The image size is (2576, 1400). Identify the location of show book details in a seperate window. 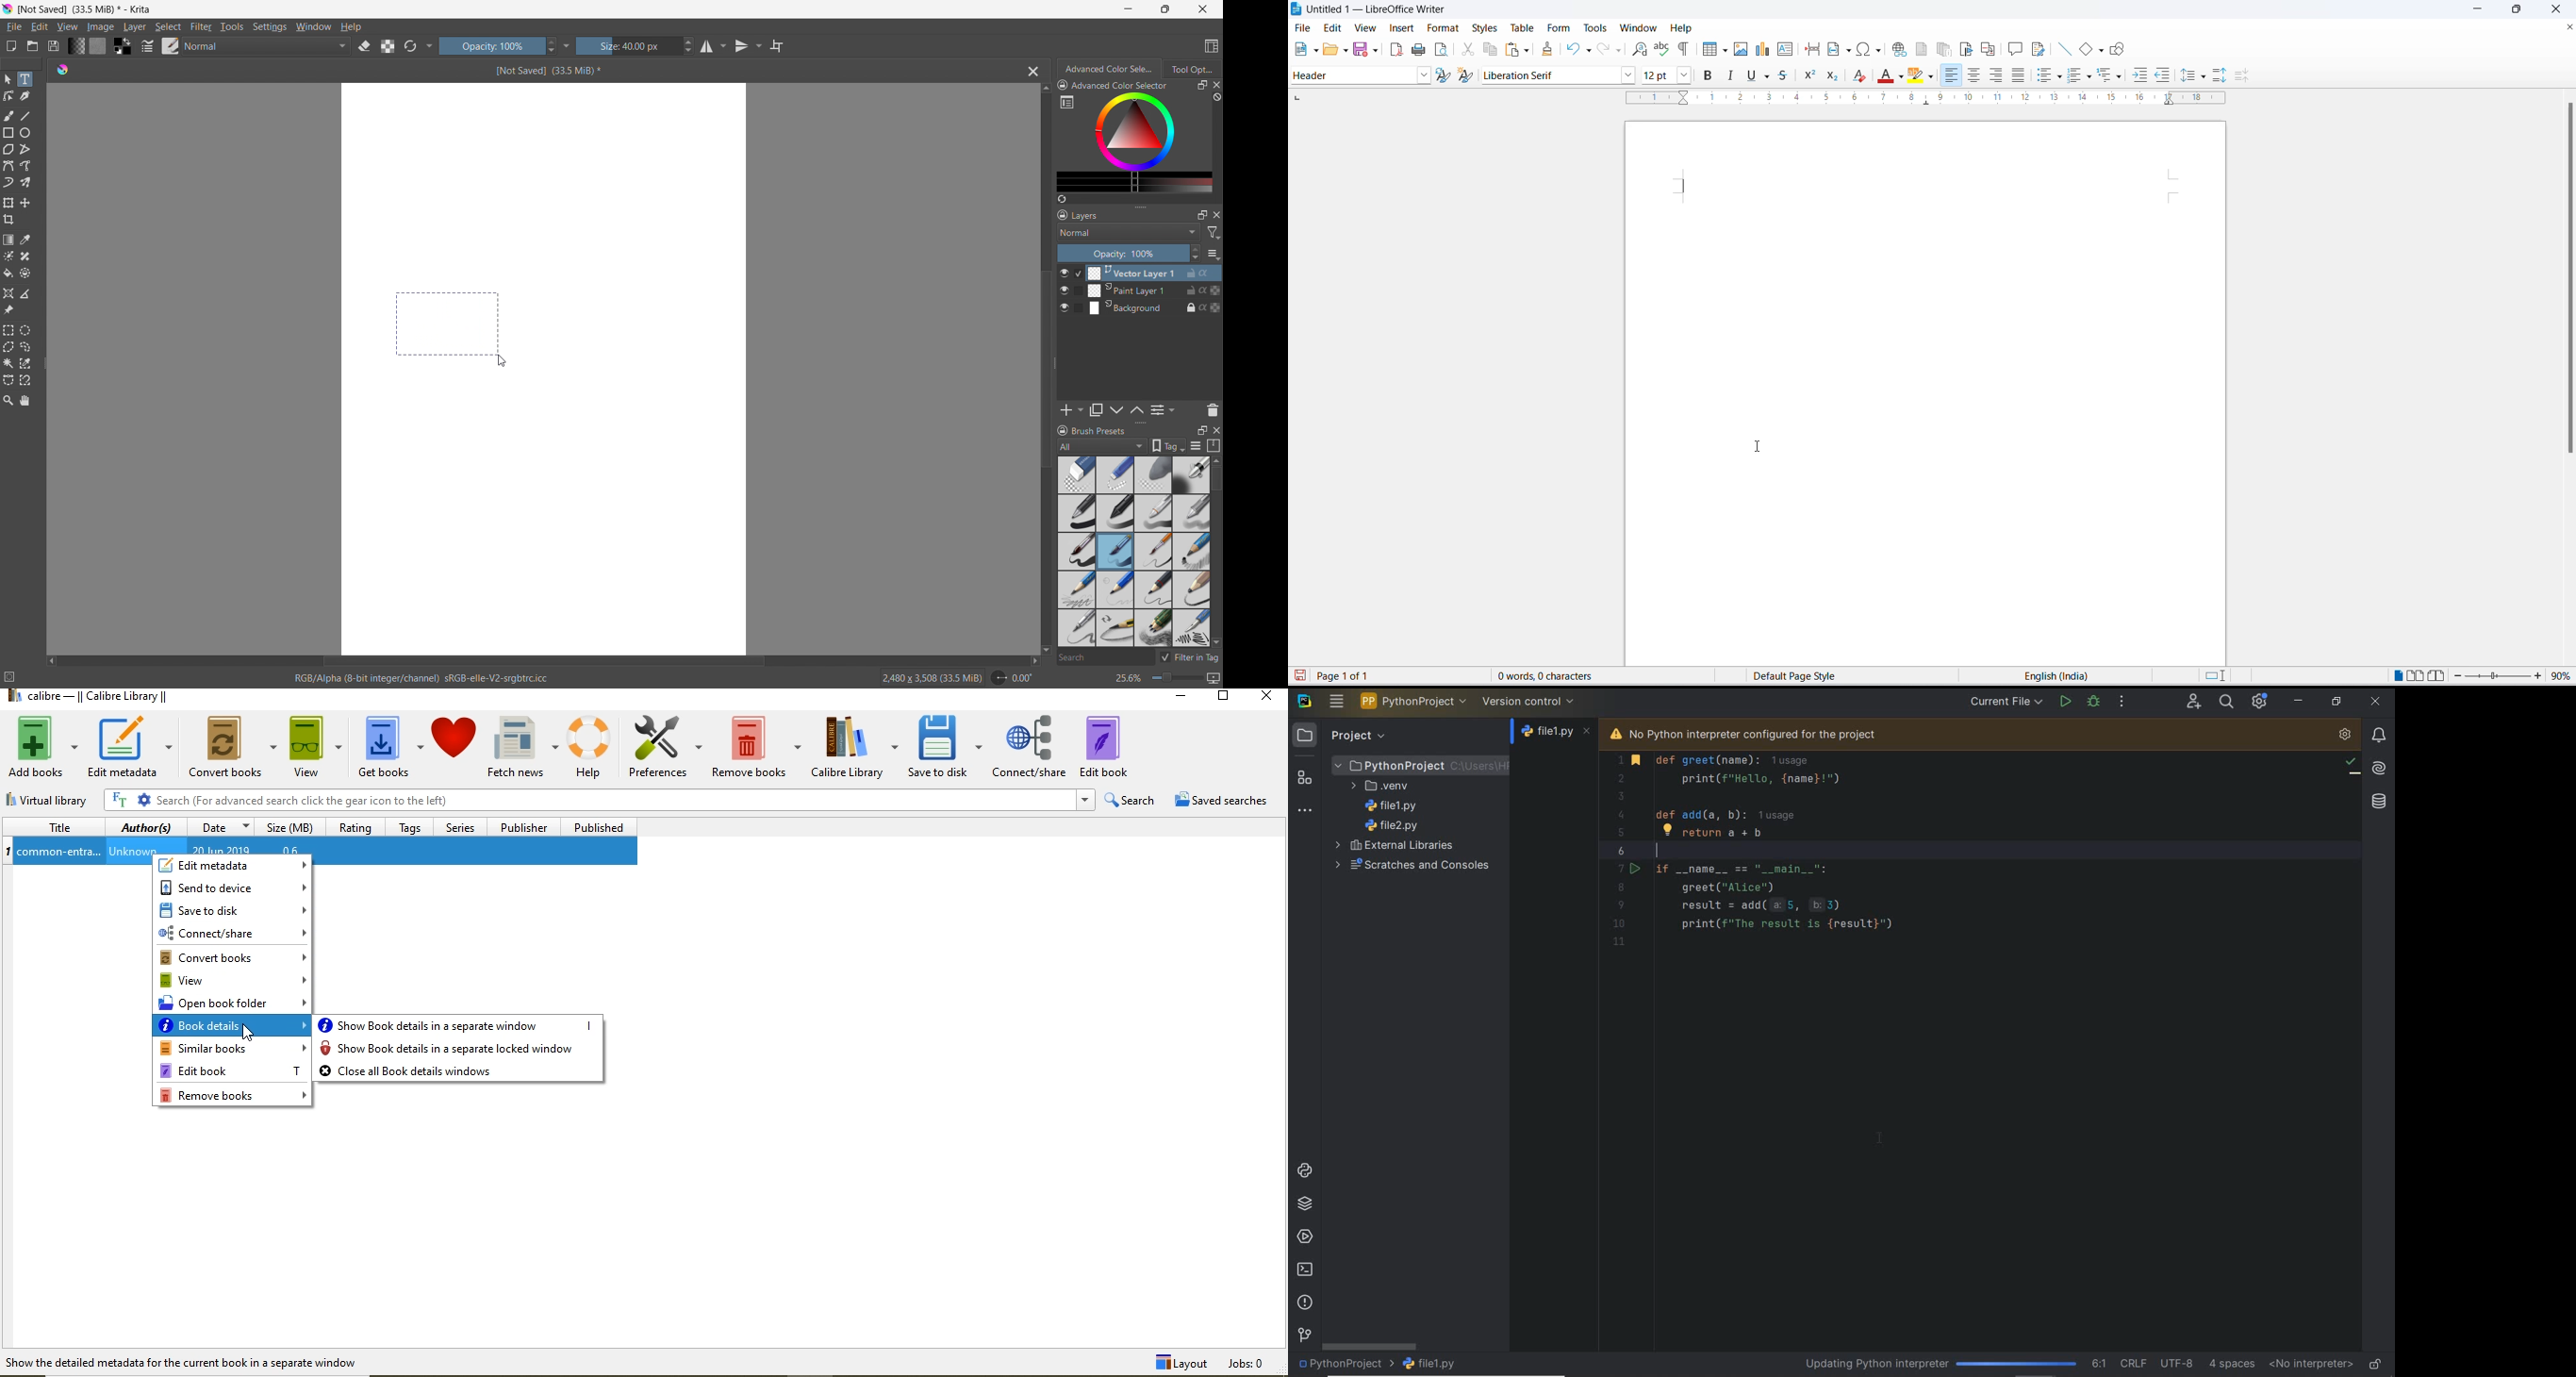
(459, 1024).